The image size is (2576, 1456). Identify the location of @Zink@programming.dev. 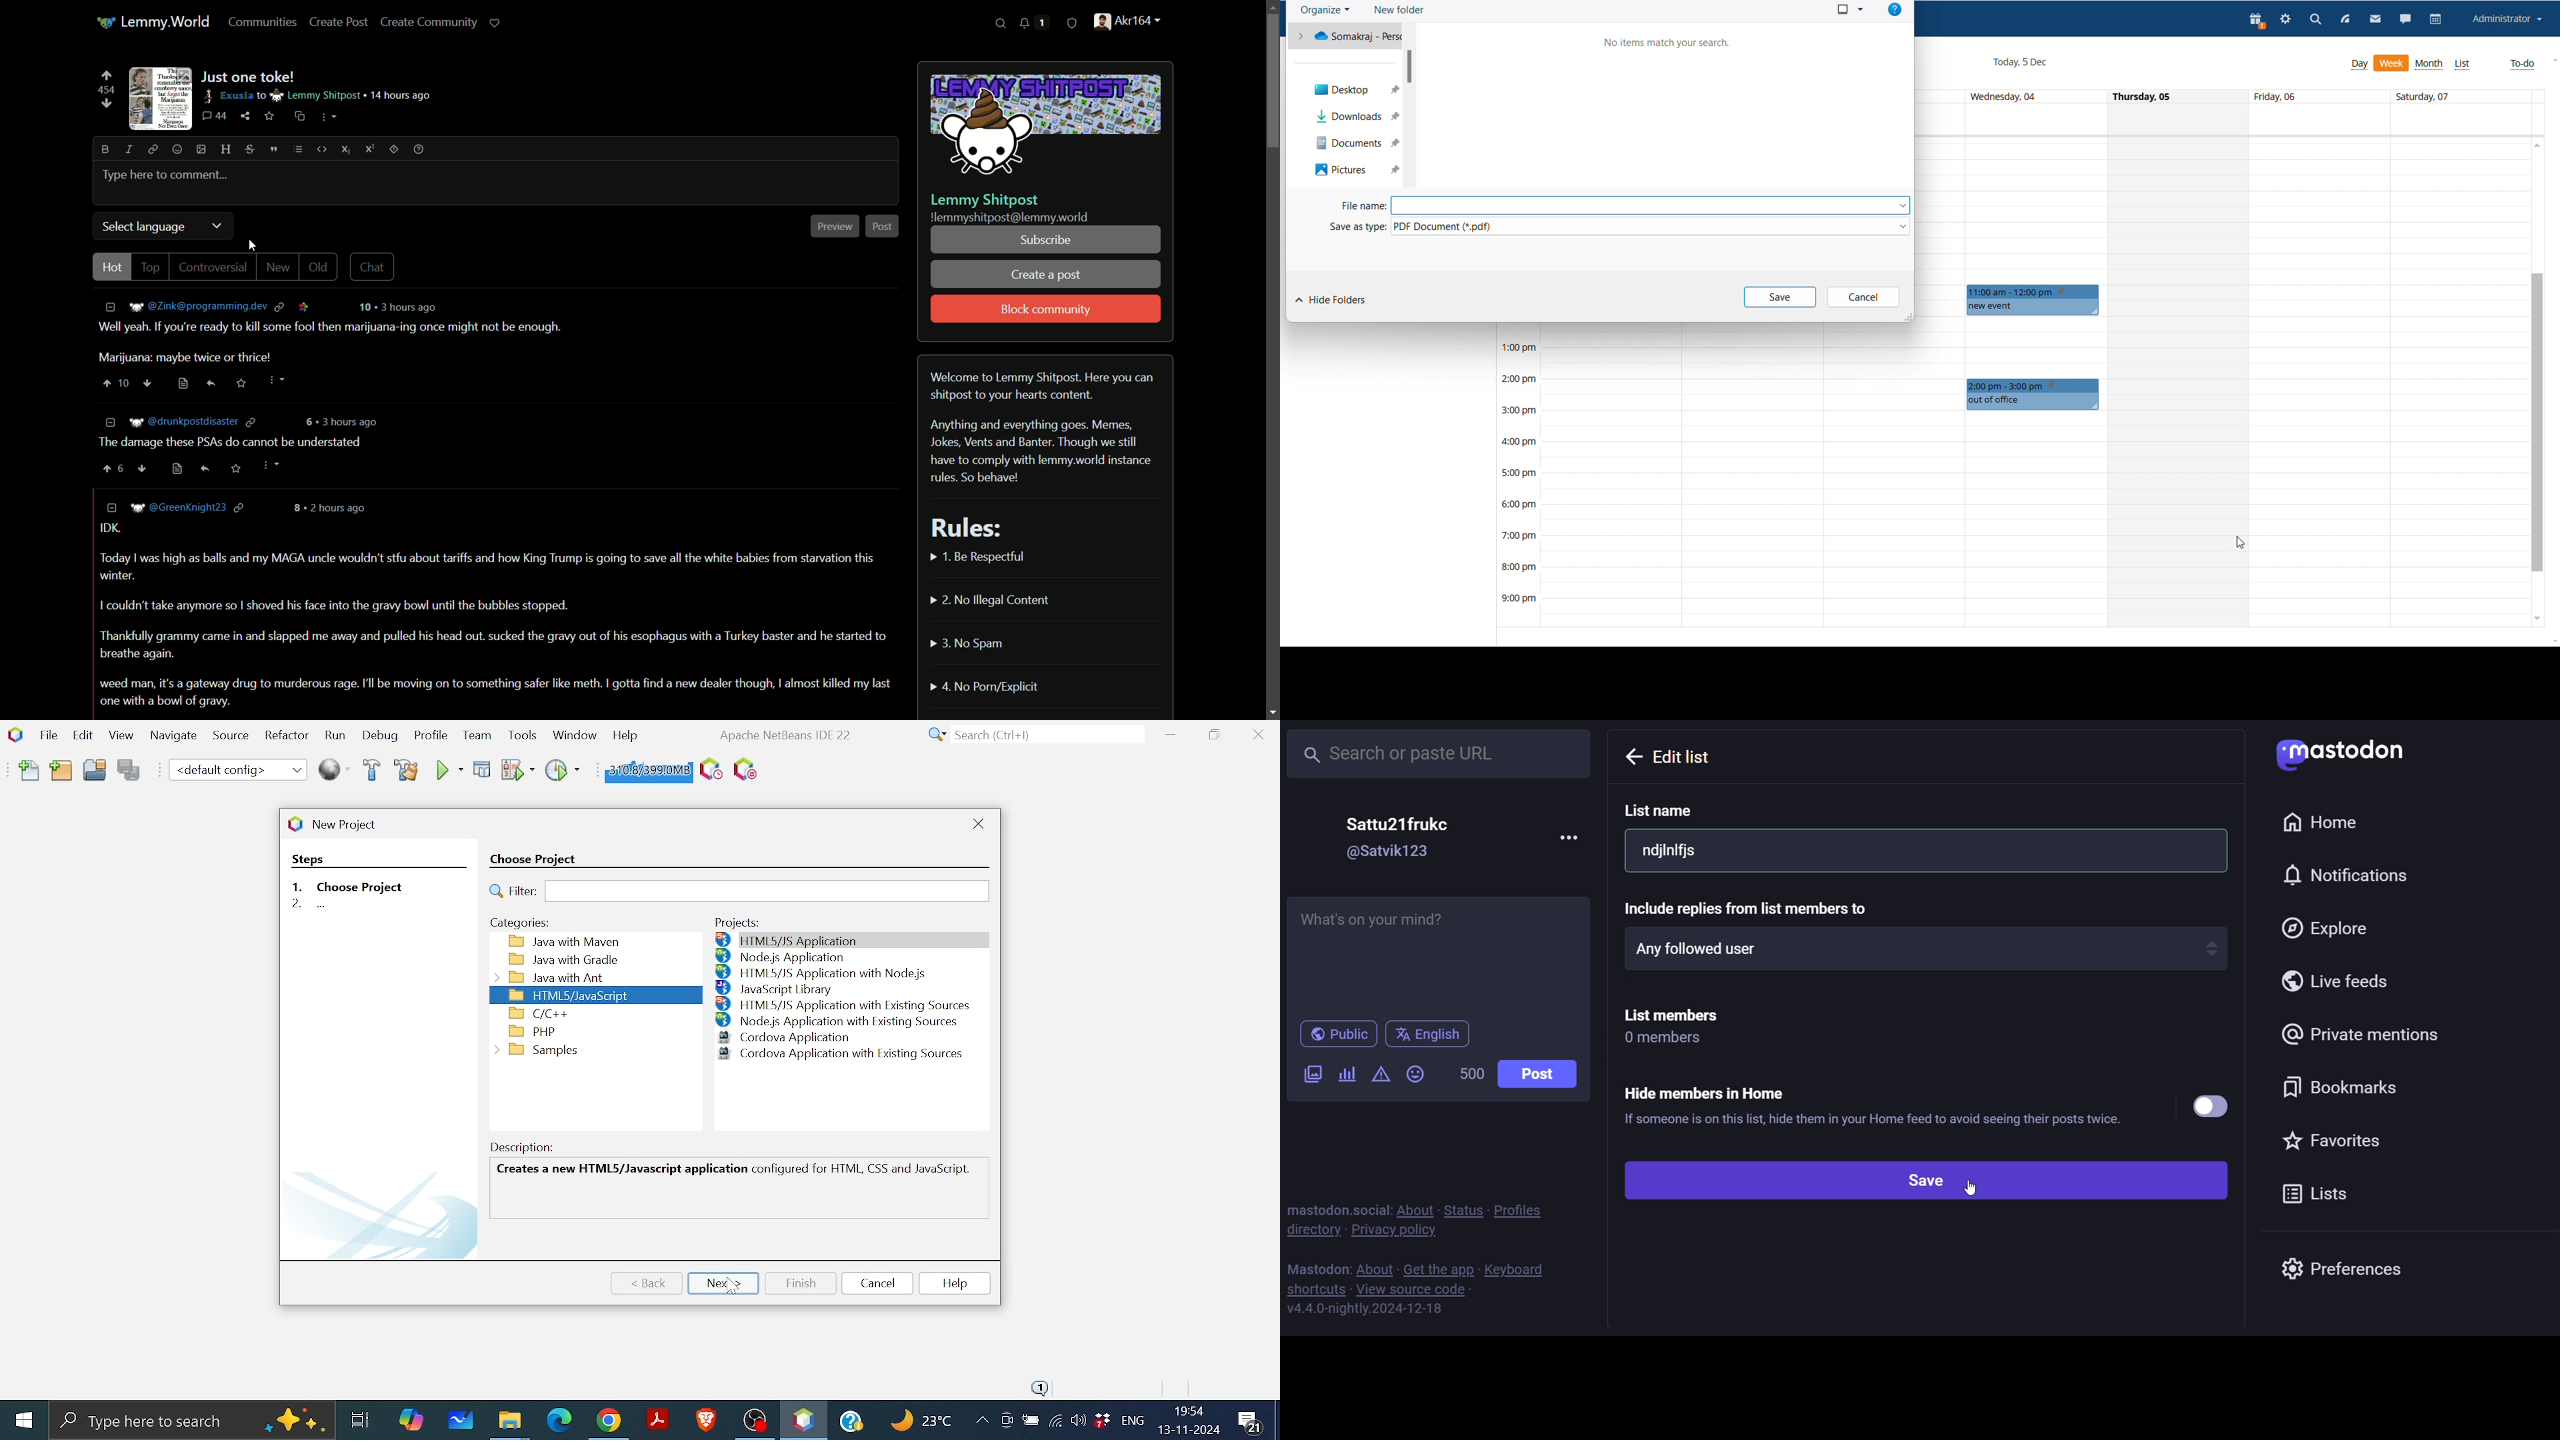
(197, 307).